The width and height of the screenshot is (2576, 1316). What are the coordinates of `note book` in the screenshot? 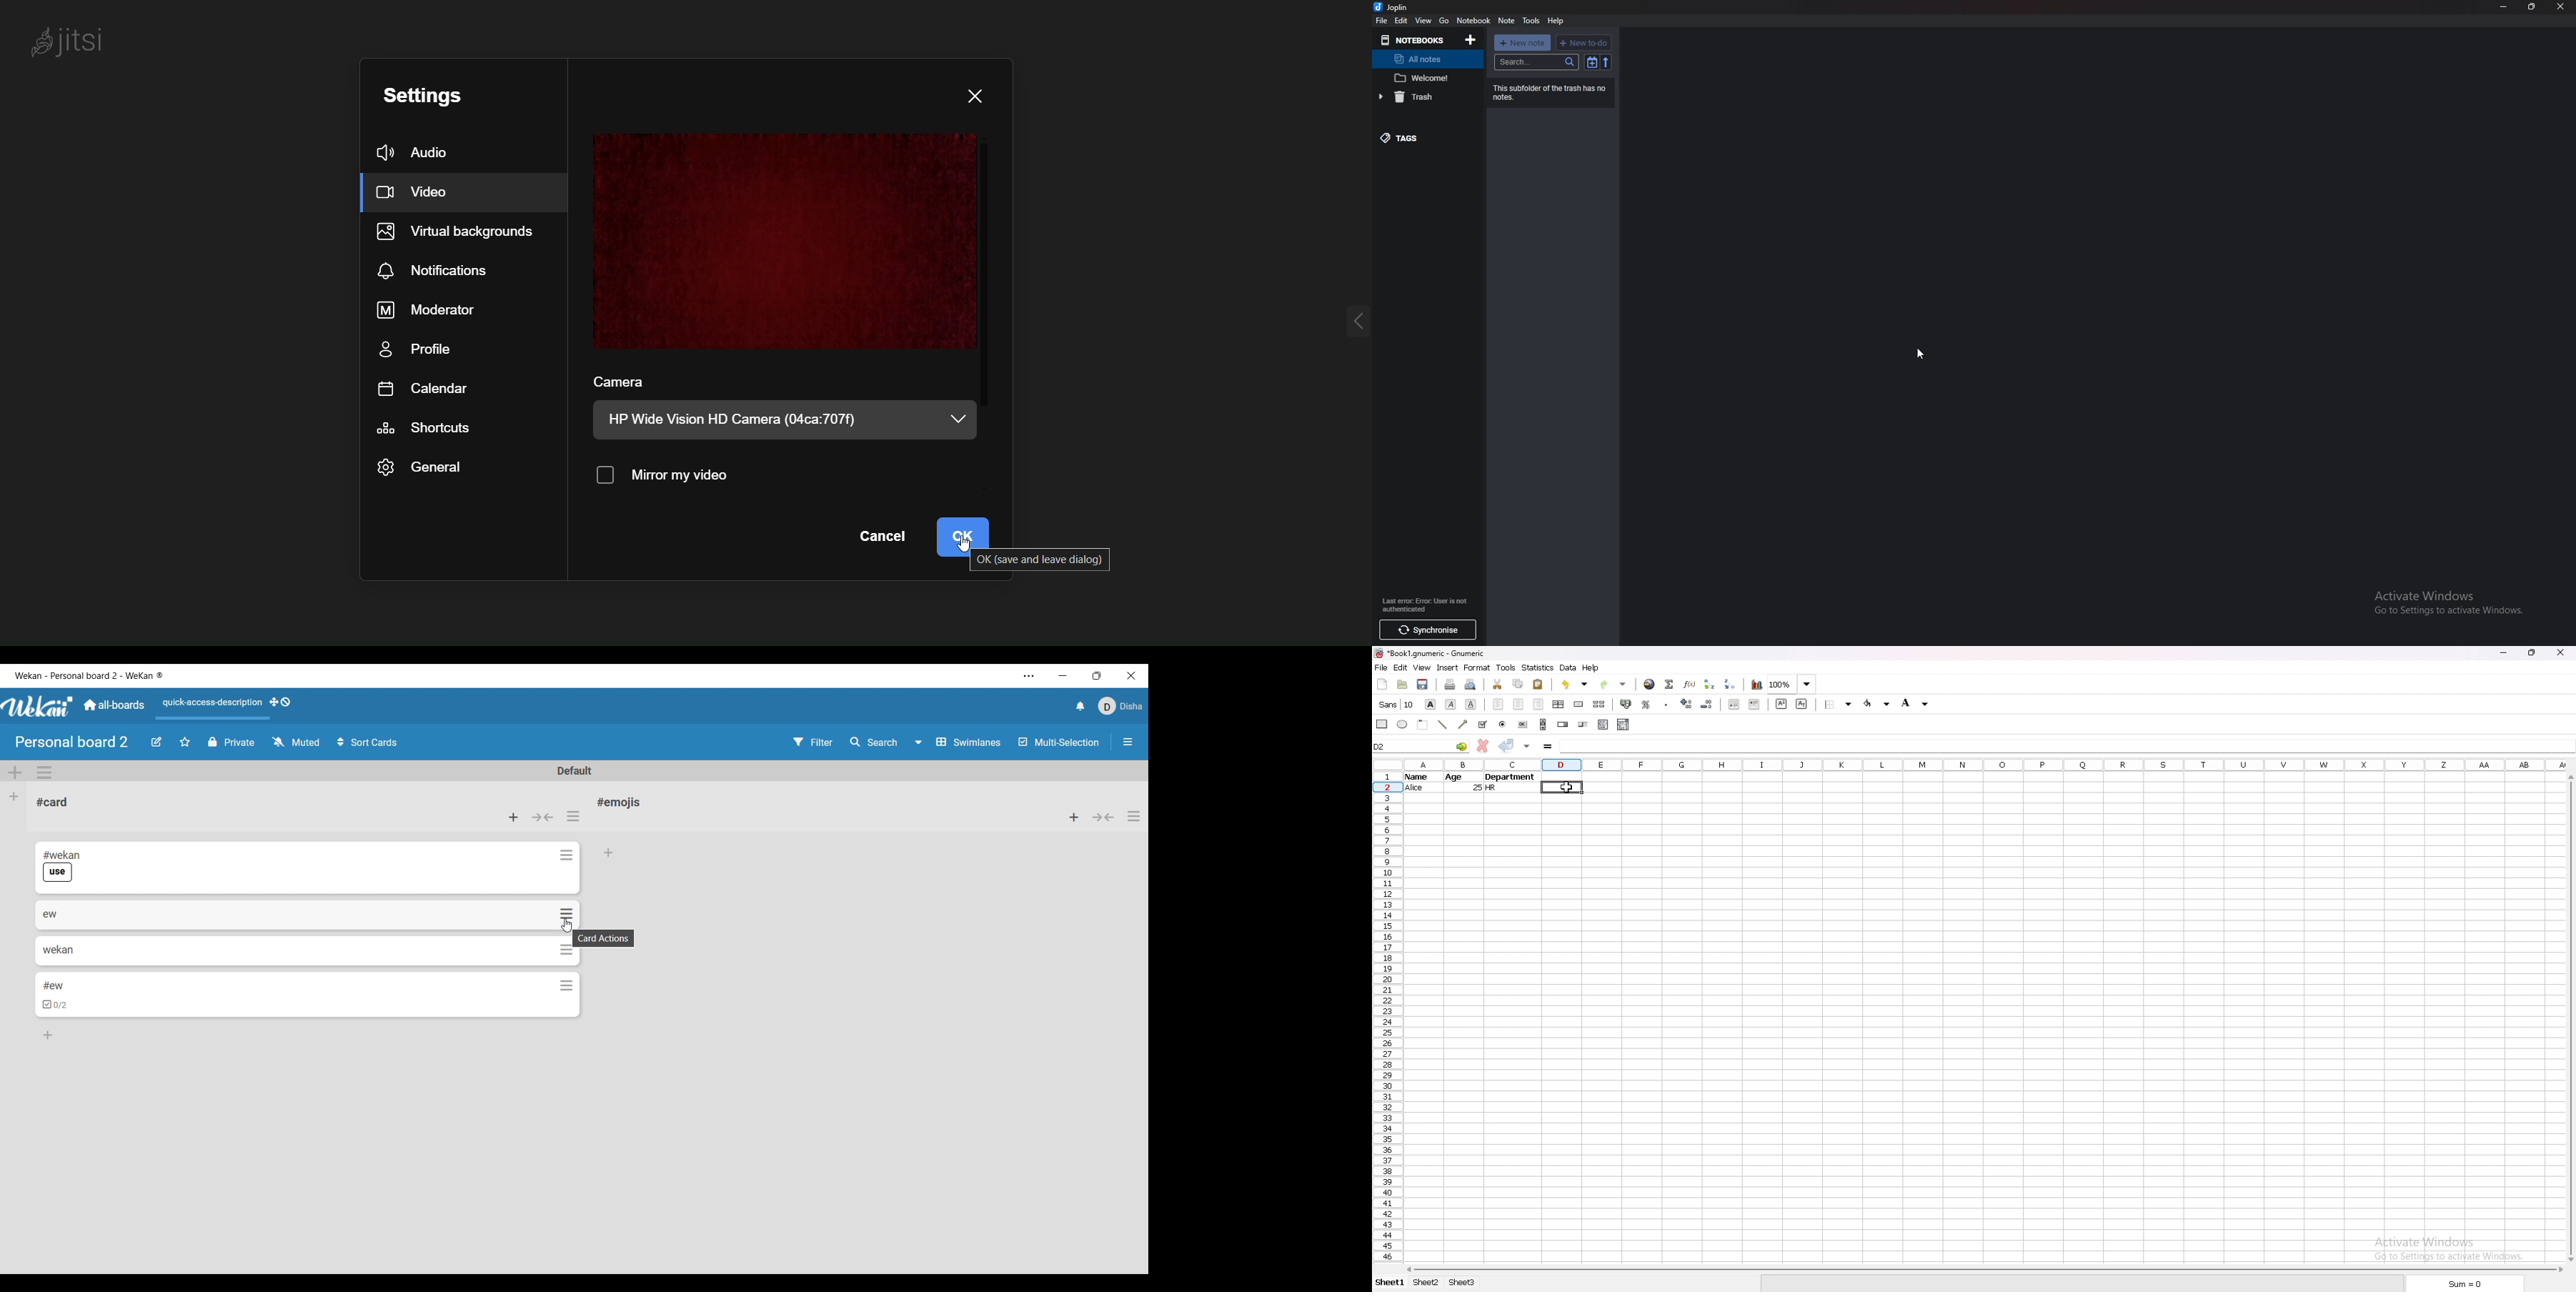 It's located at (1474, 21).